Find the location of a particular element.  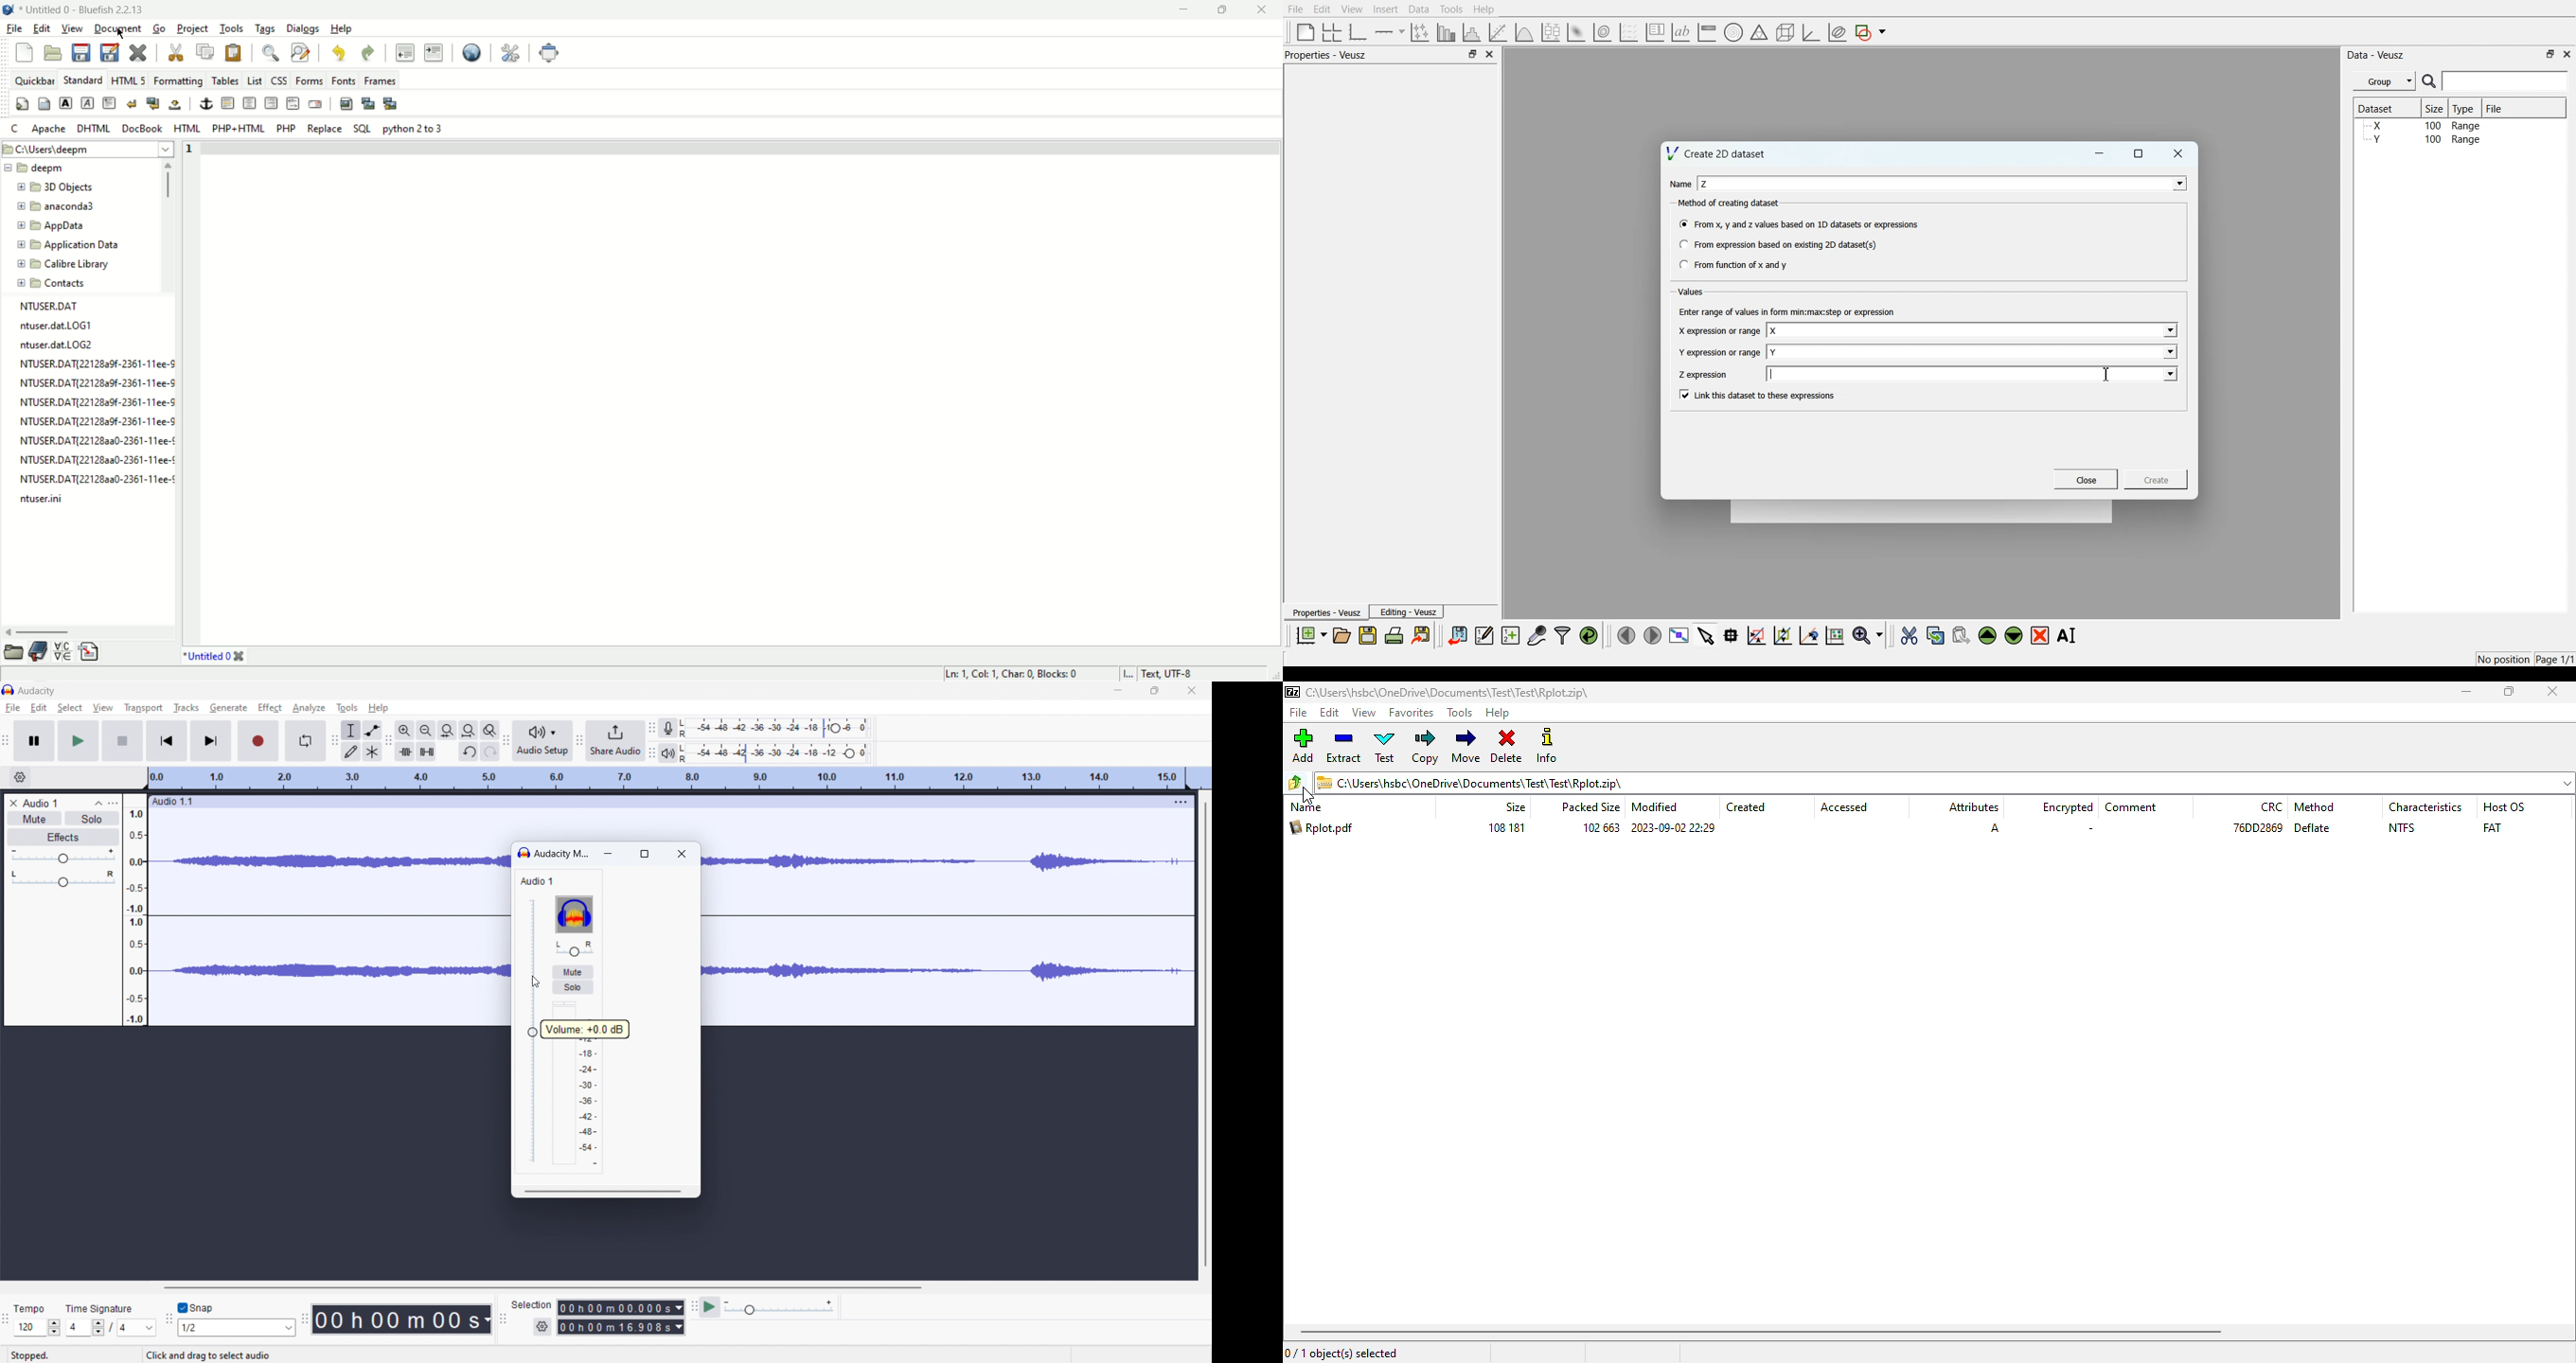

help is located at coordinates (378, 709).